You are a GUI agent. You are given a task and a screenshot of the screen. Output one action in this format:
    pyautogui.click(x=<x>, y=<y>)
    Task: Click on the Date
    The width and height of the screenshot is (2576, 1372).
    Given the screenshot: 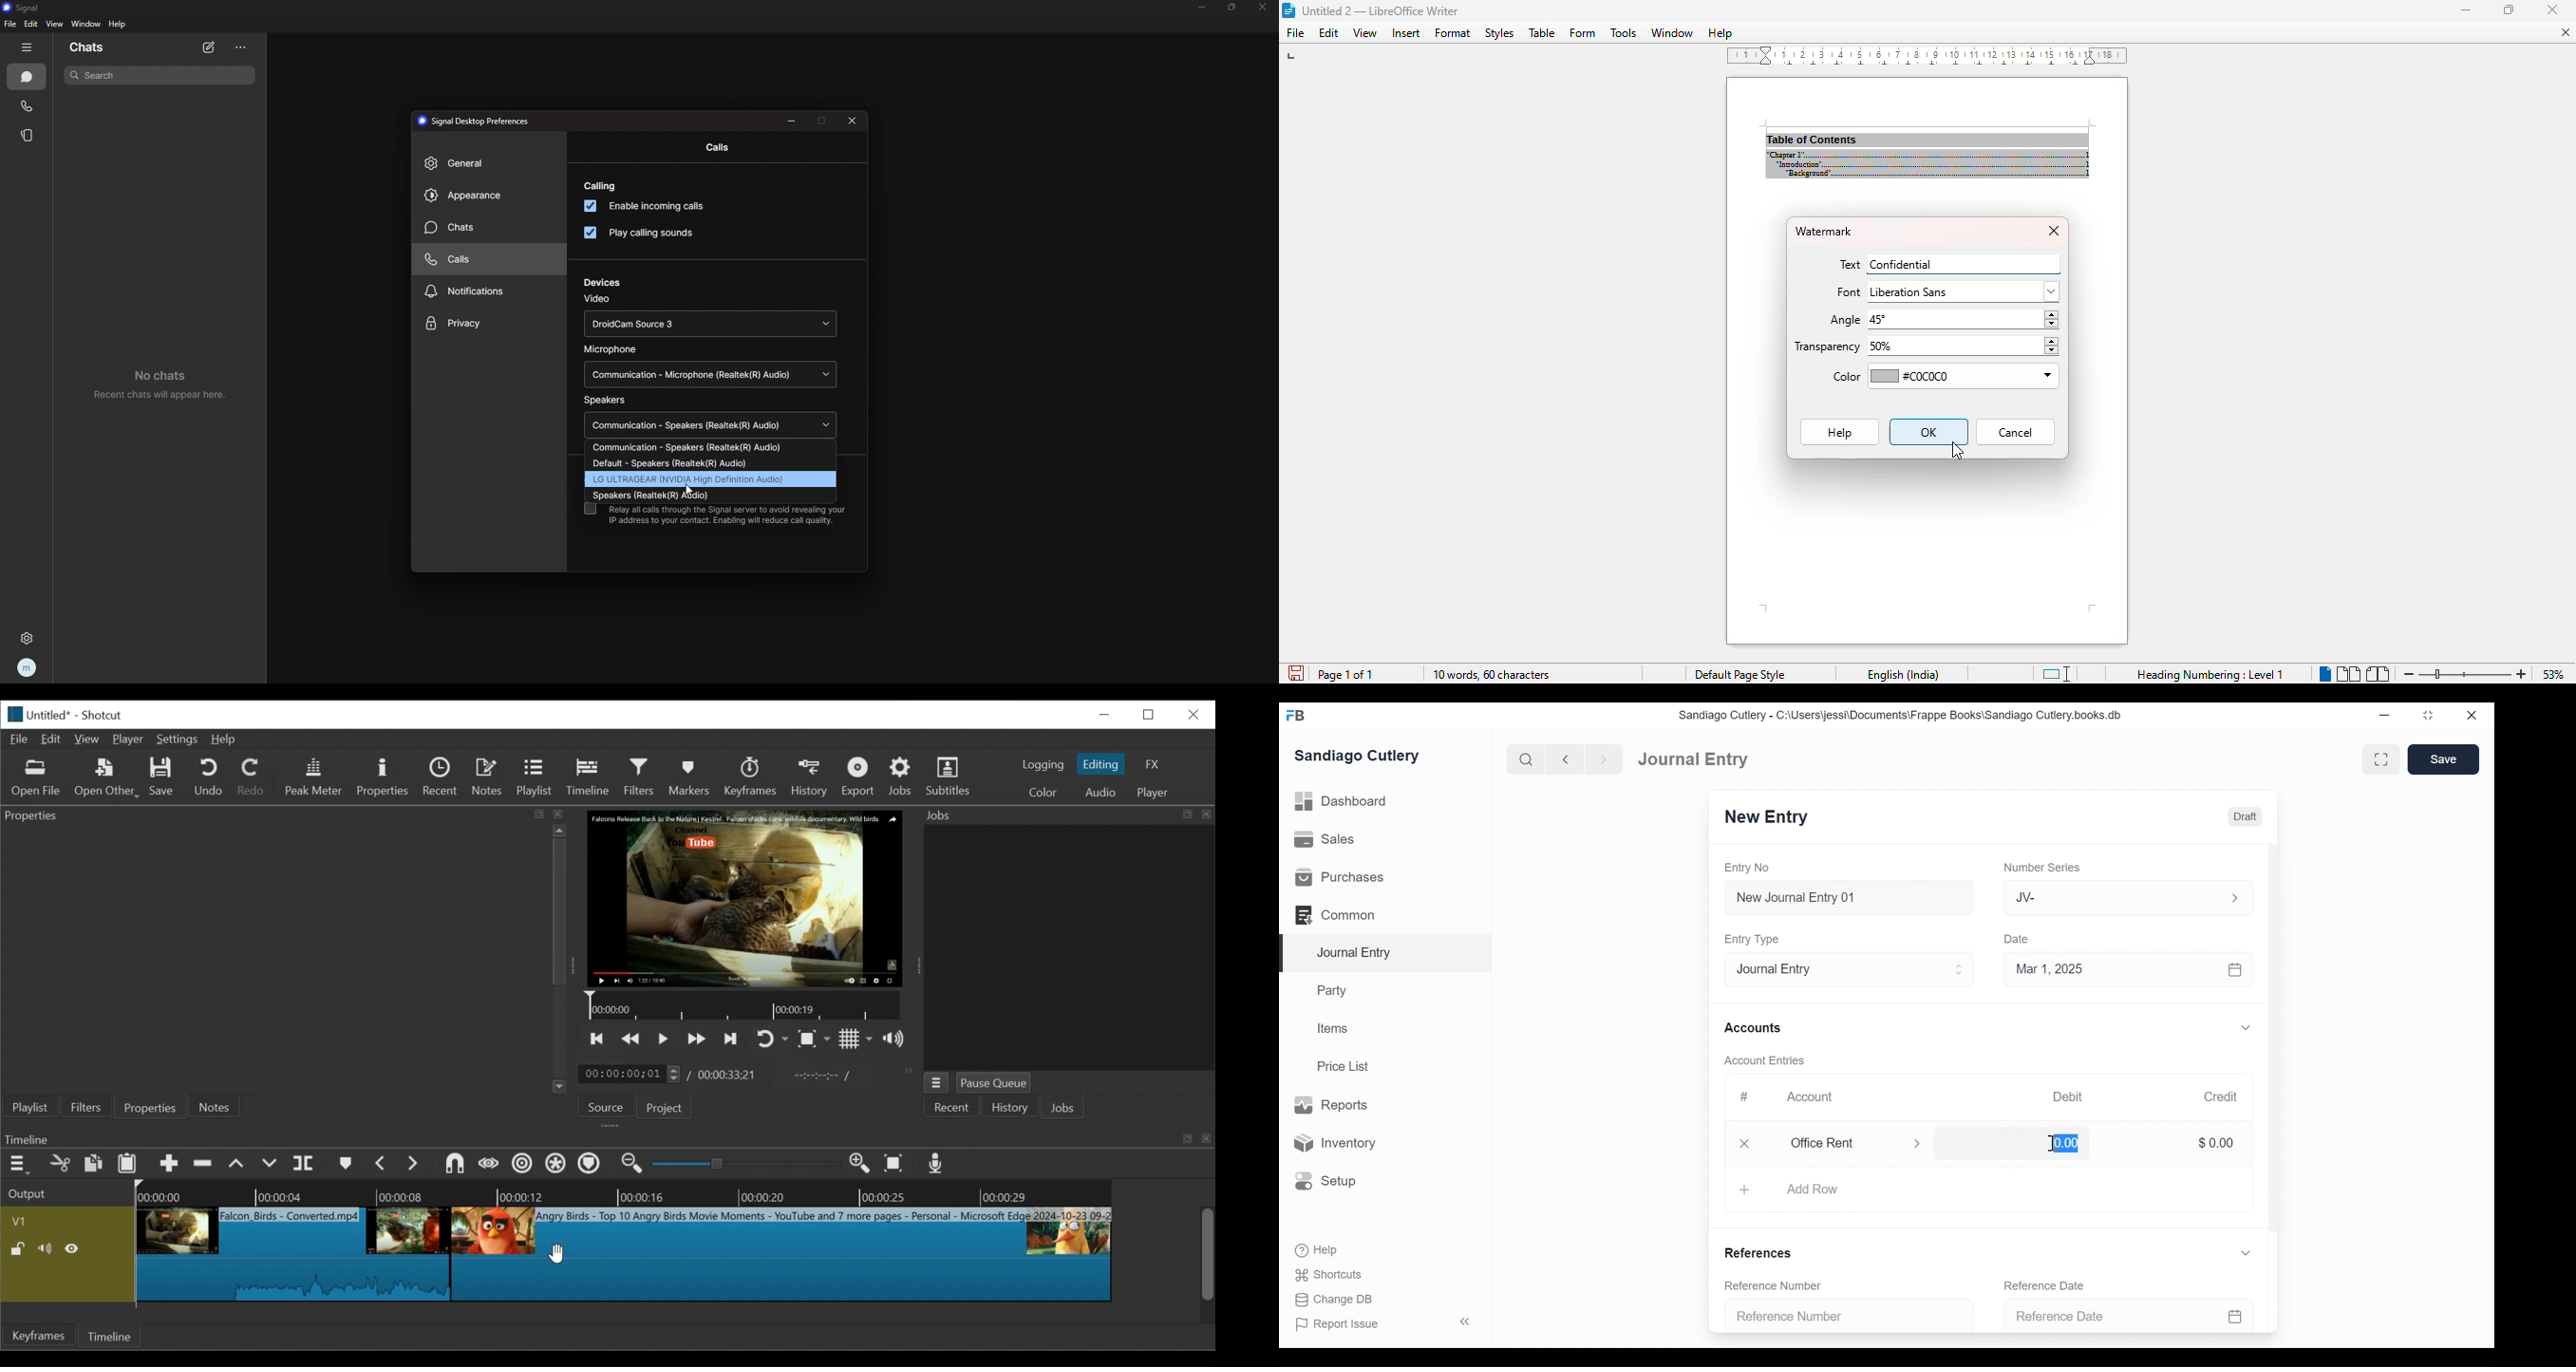 What is the action you would take?
    pyautogui.click(x=2017, y=939)
    